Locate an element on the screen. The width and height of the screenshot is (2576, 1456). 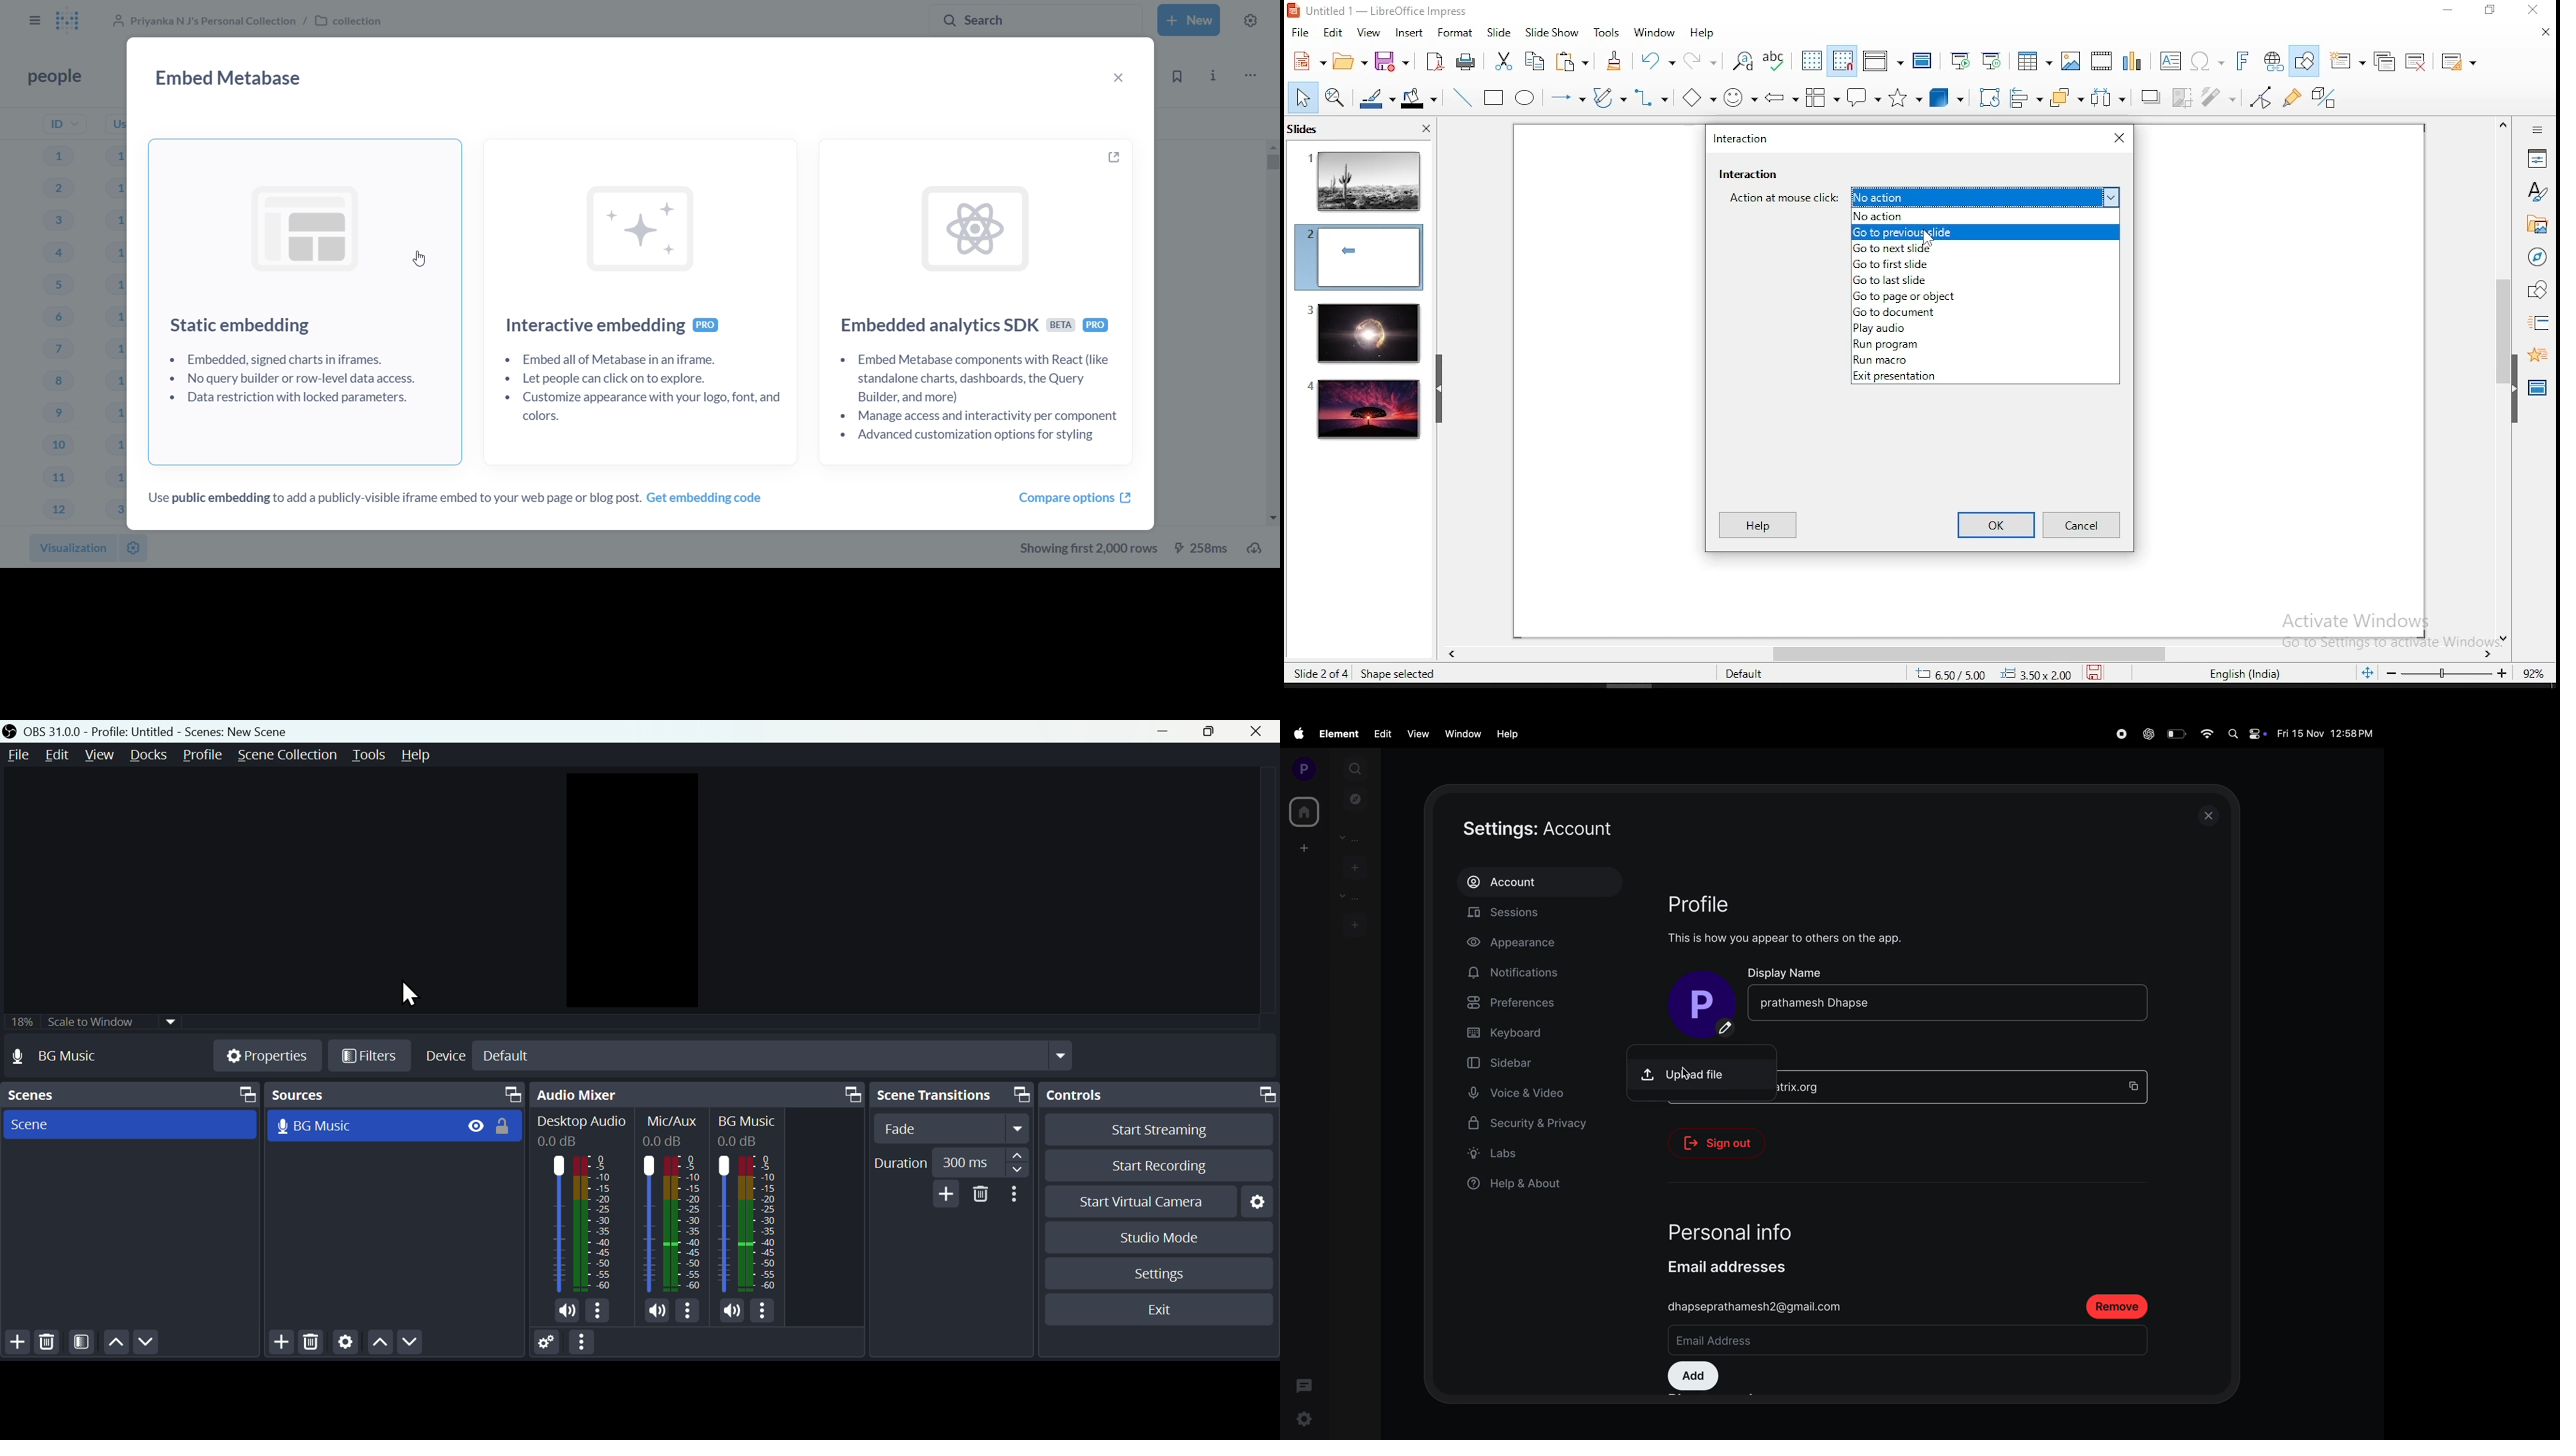
apple menu is located at coordinates (1297, 734).